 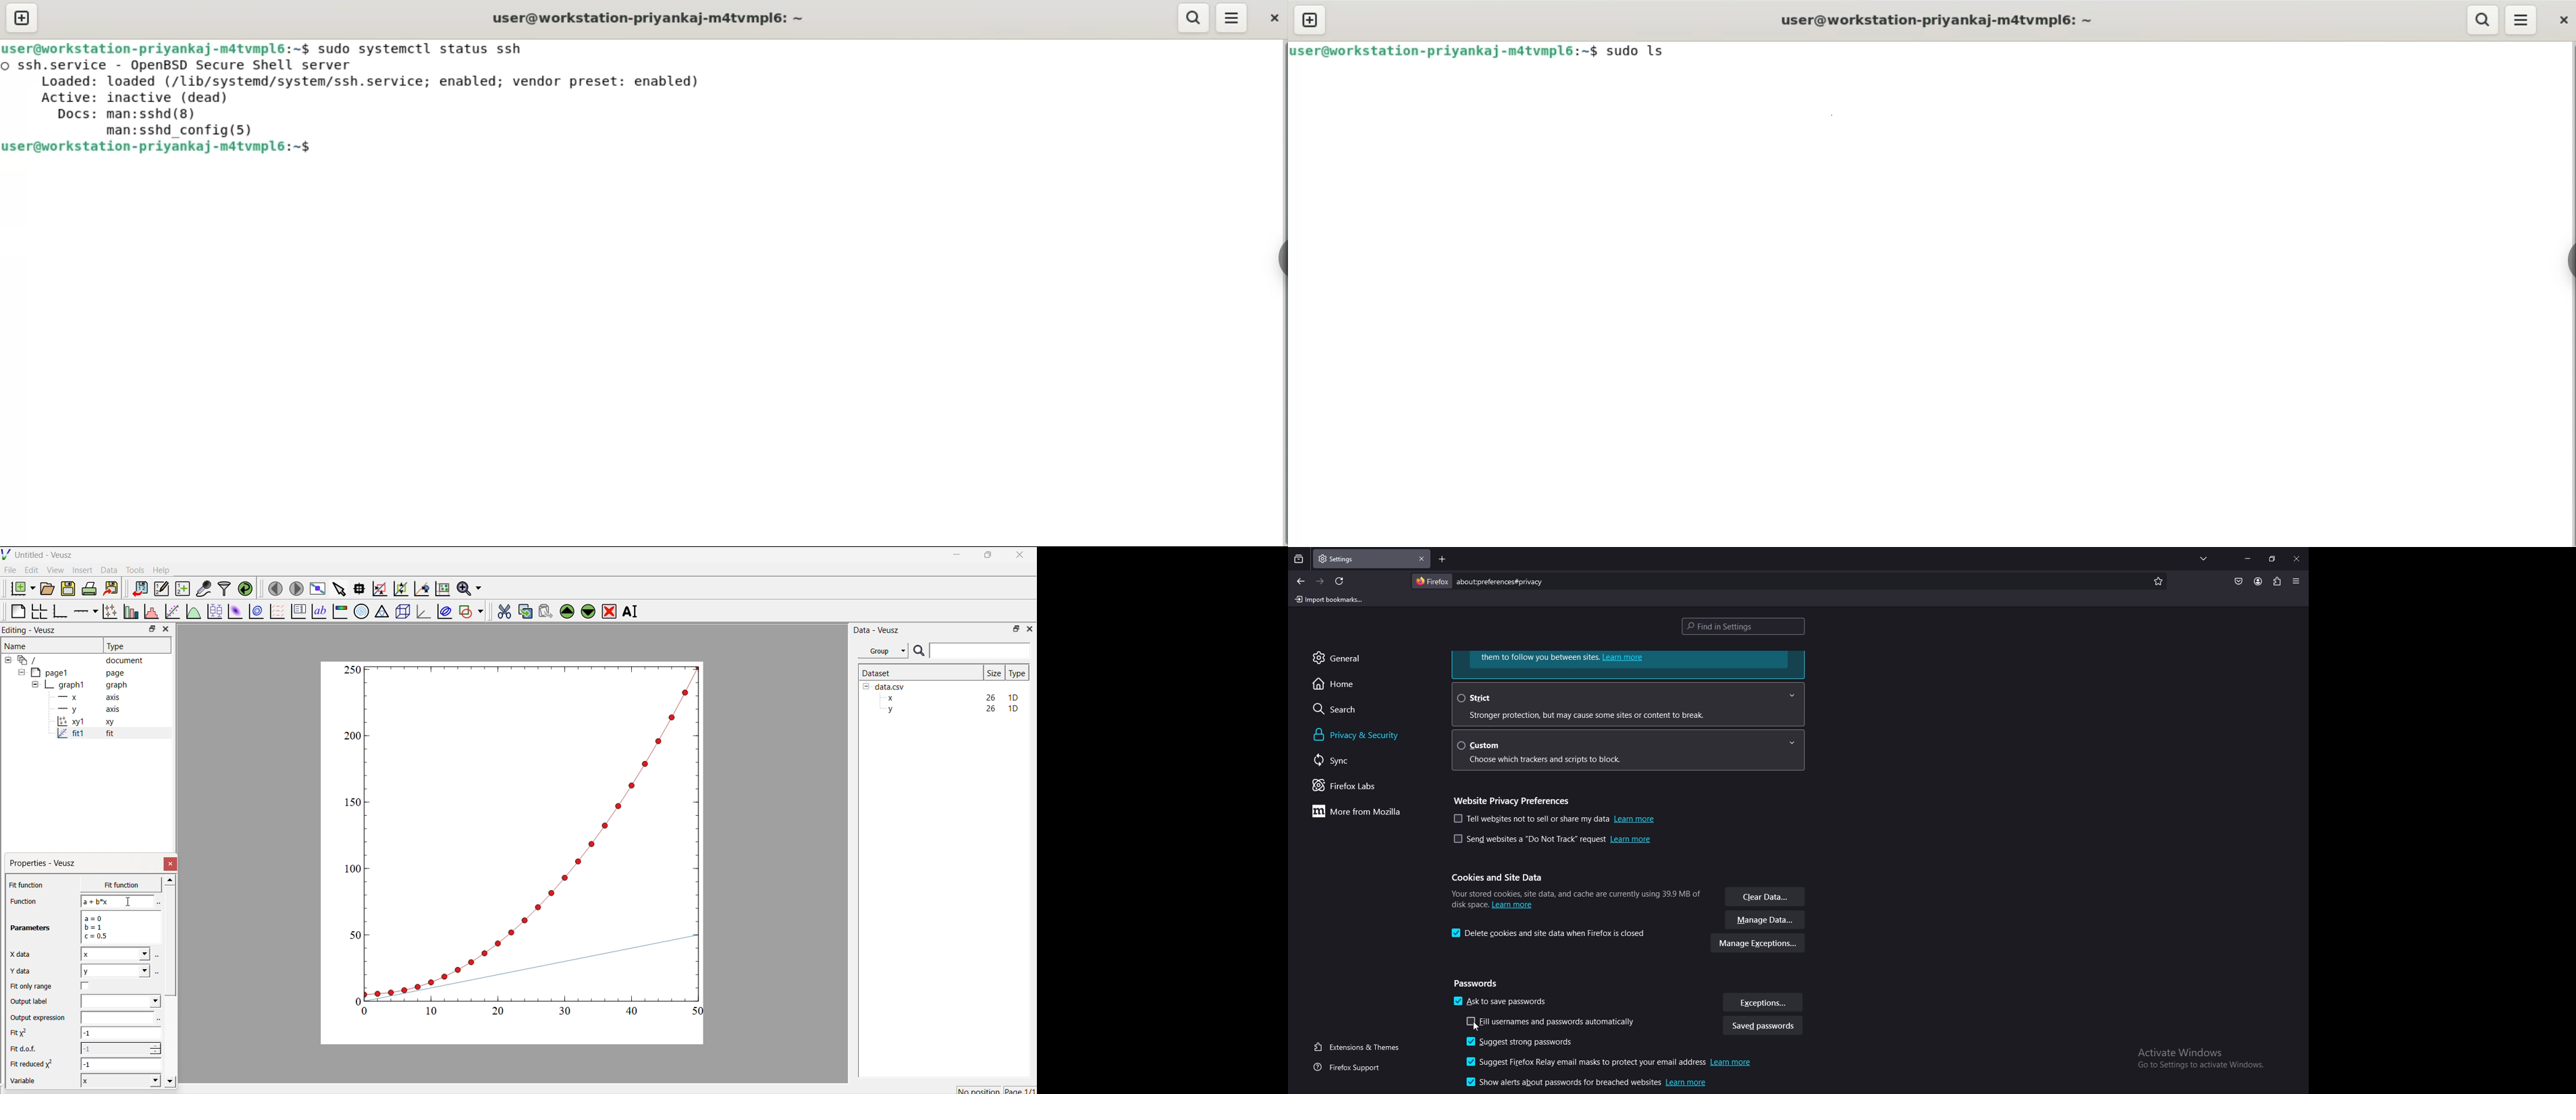 What do you see at coordinates (444, 611) in the screenshot?
I see `Plot covariance ellipses` at bounding box center [444, 611].